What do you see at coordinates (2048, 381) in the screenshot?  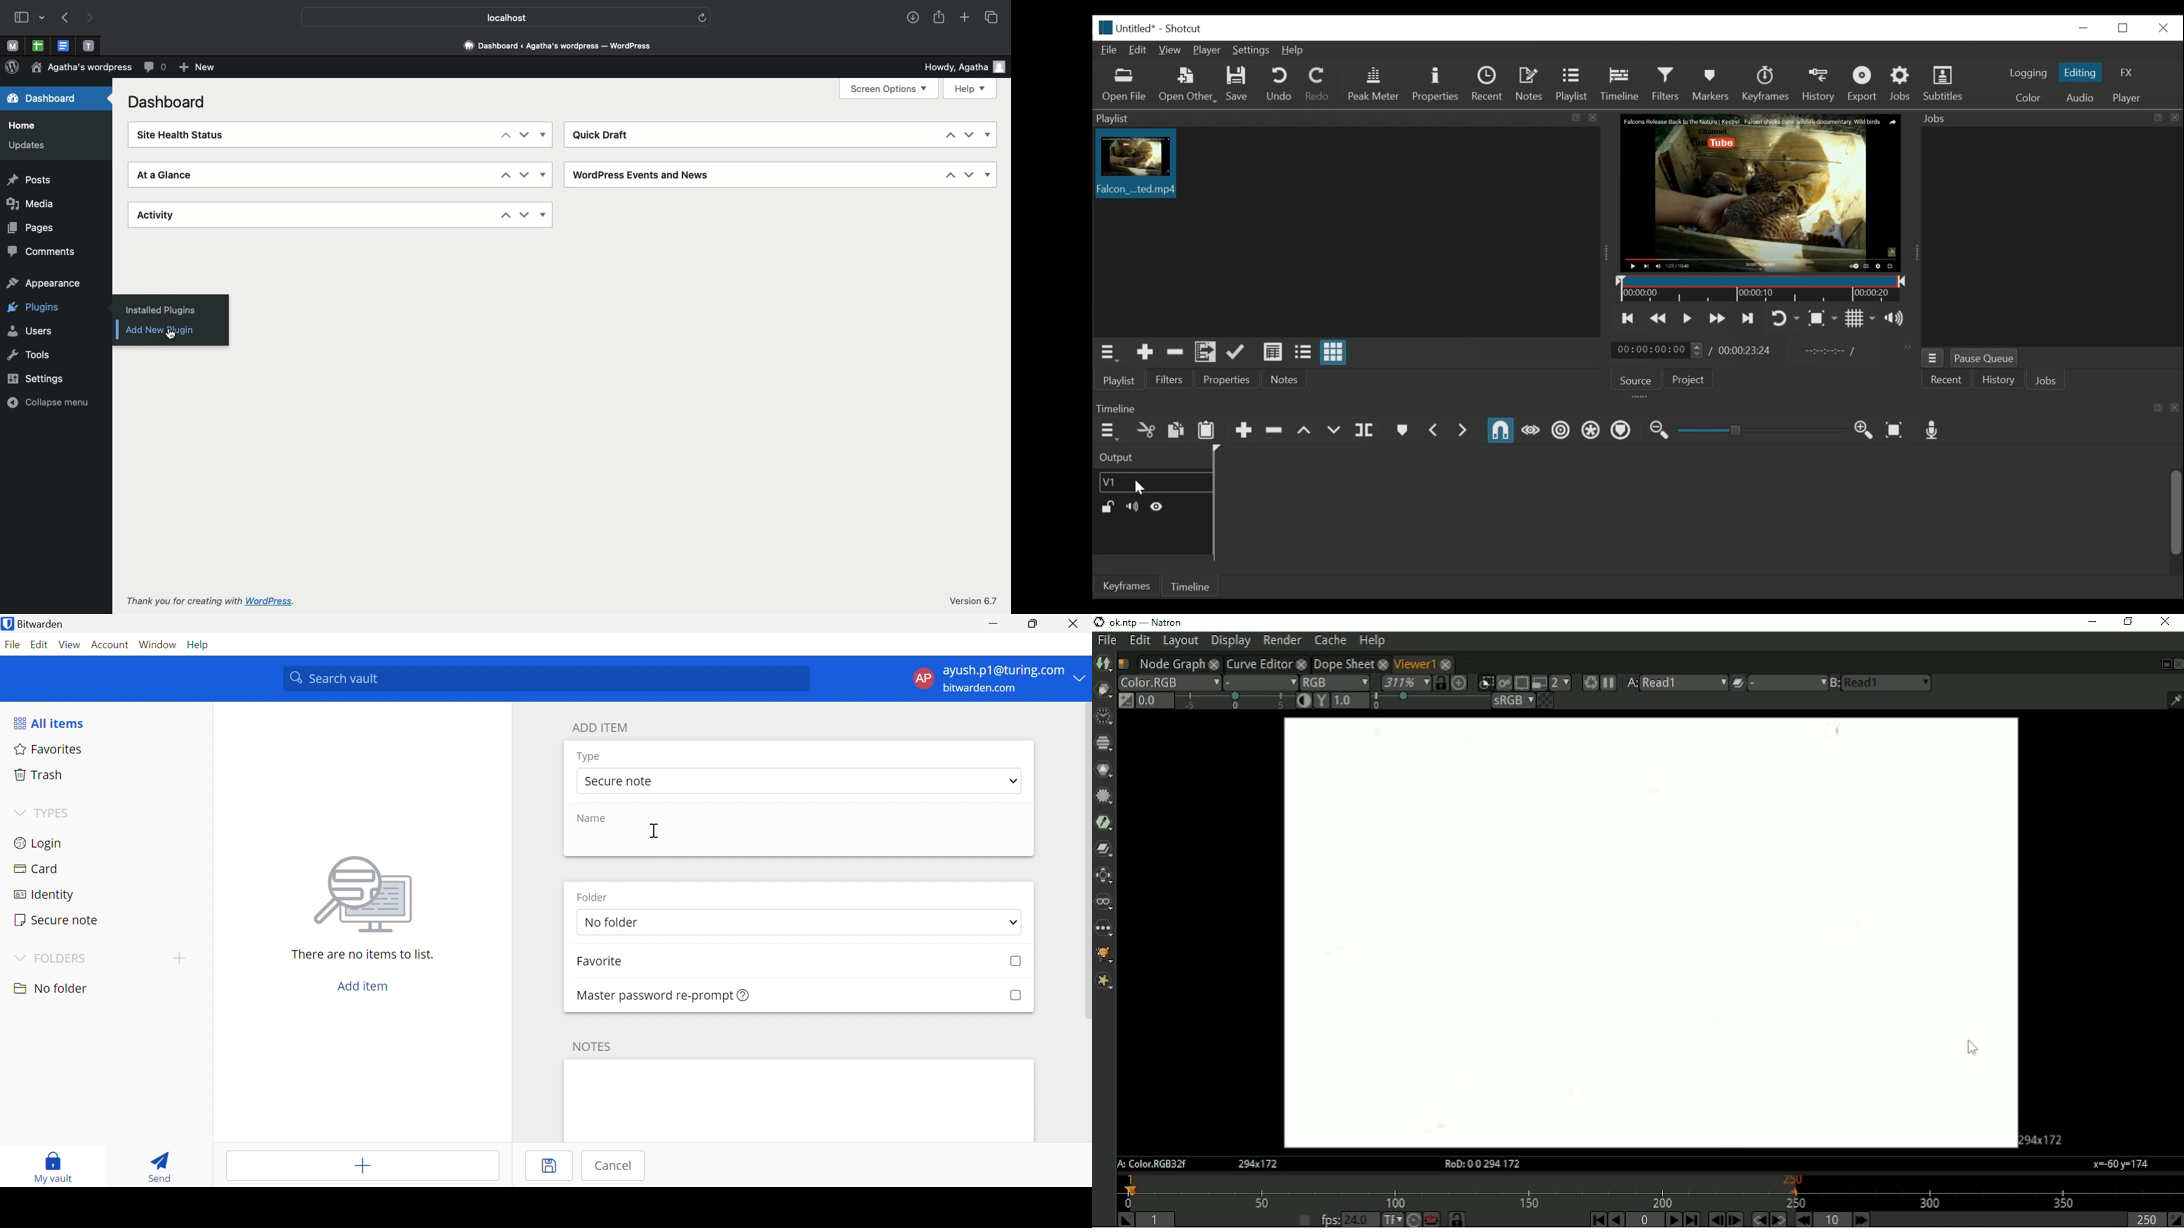 I see `Jons` at bounding box center [2048, 381].